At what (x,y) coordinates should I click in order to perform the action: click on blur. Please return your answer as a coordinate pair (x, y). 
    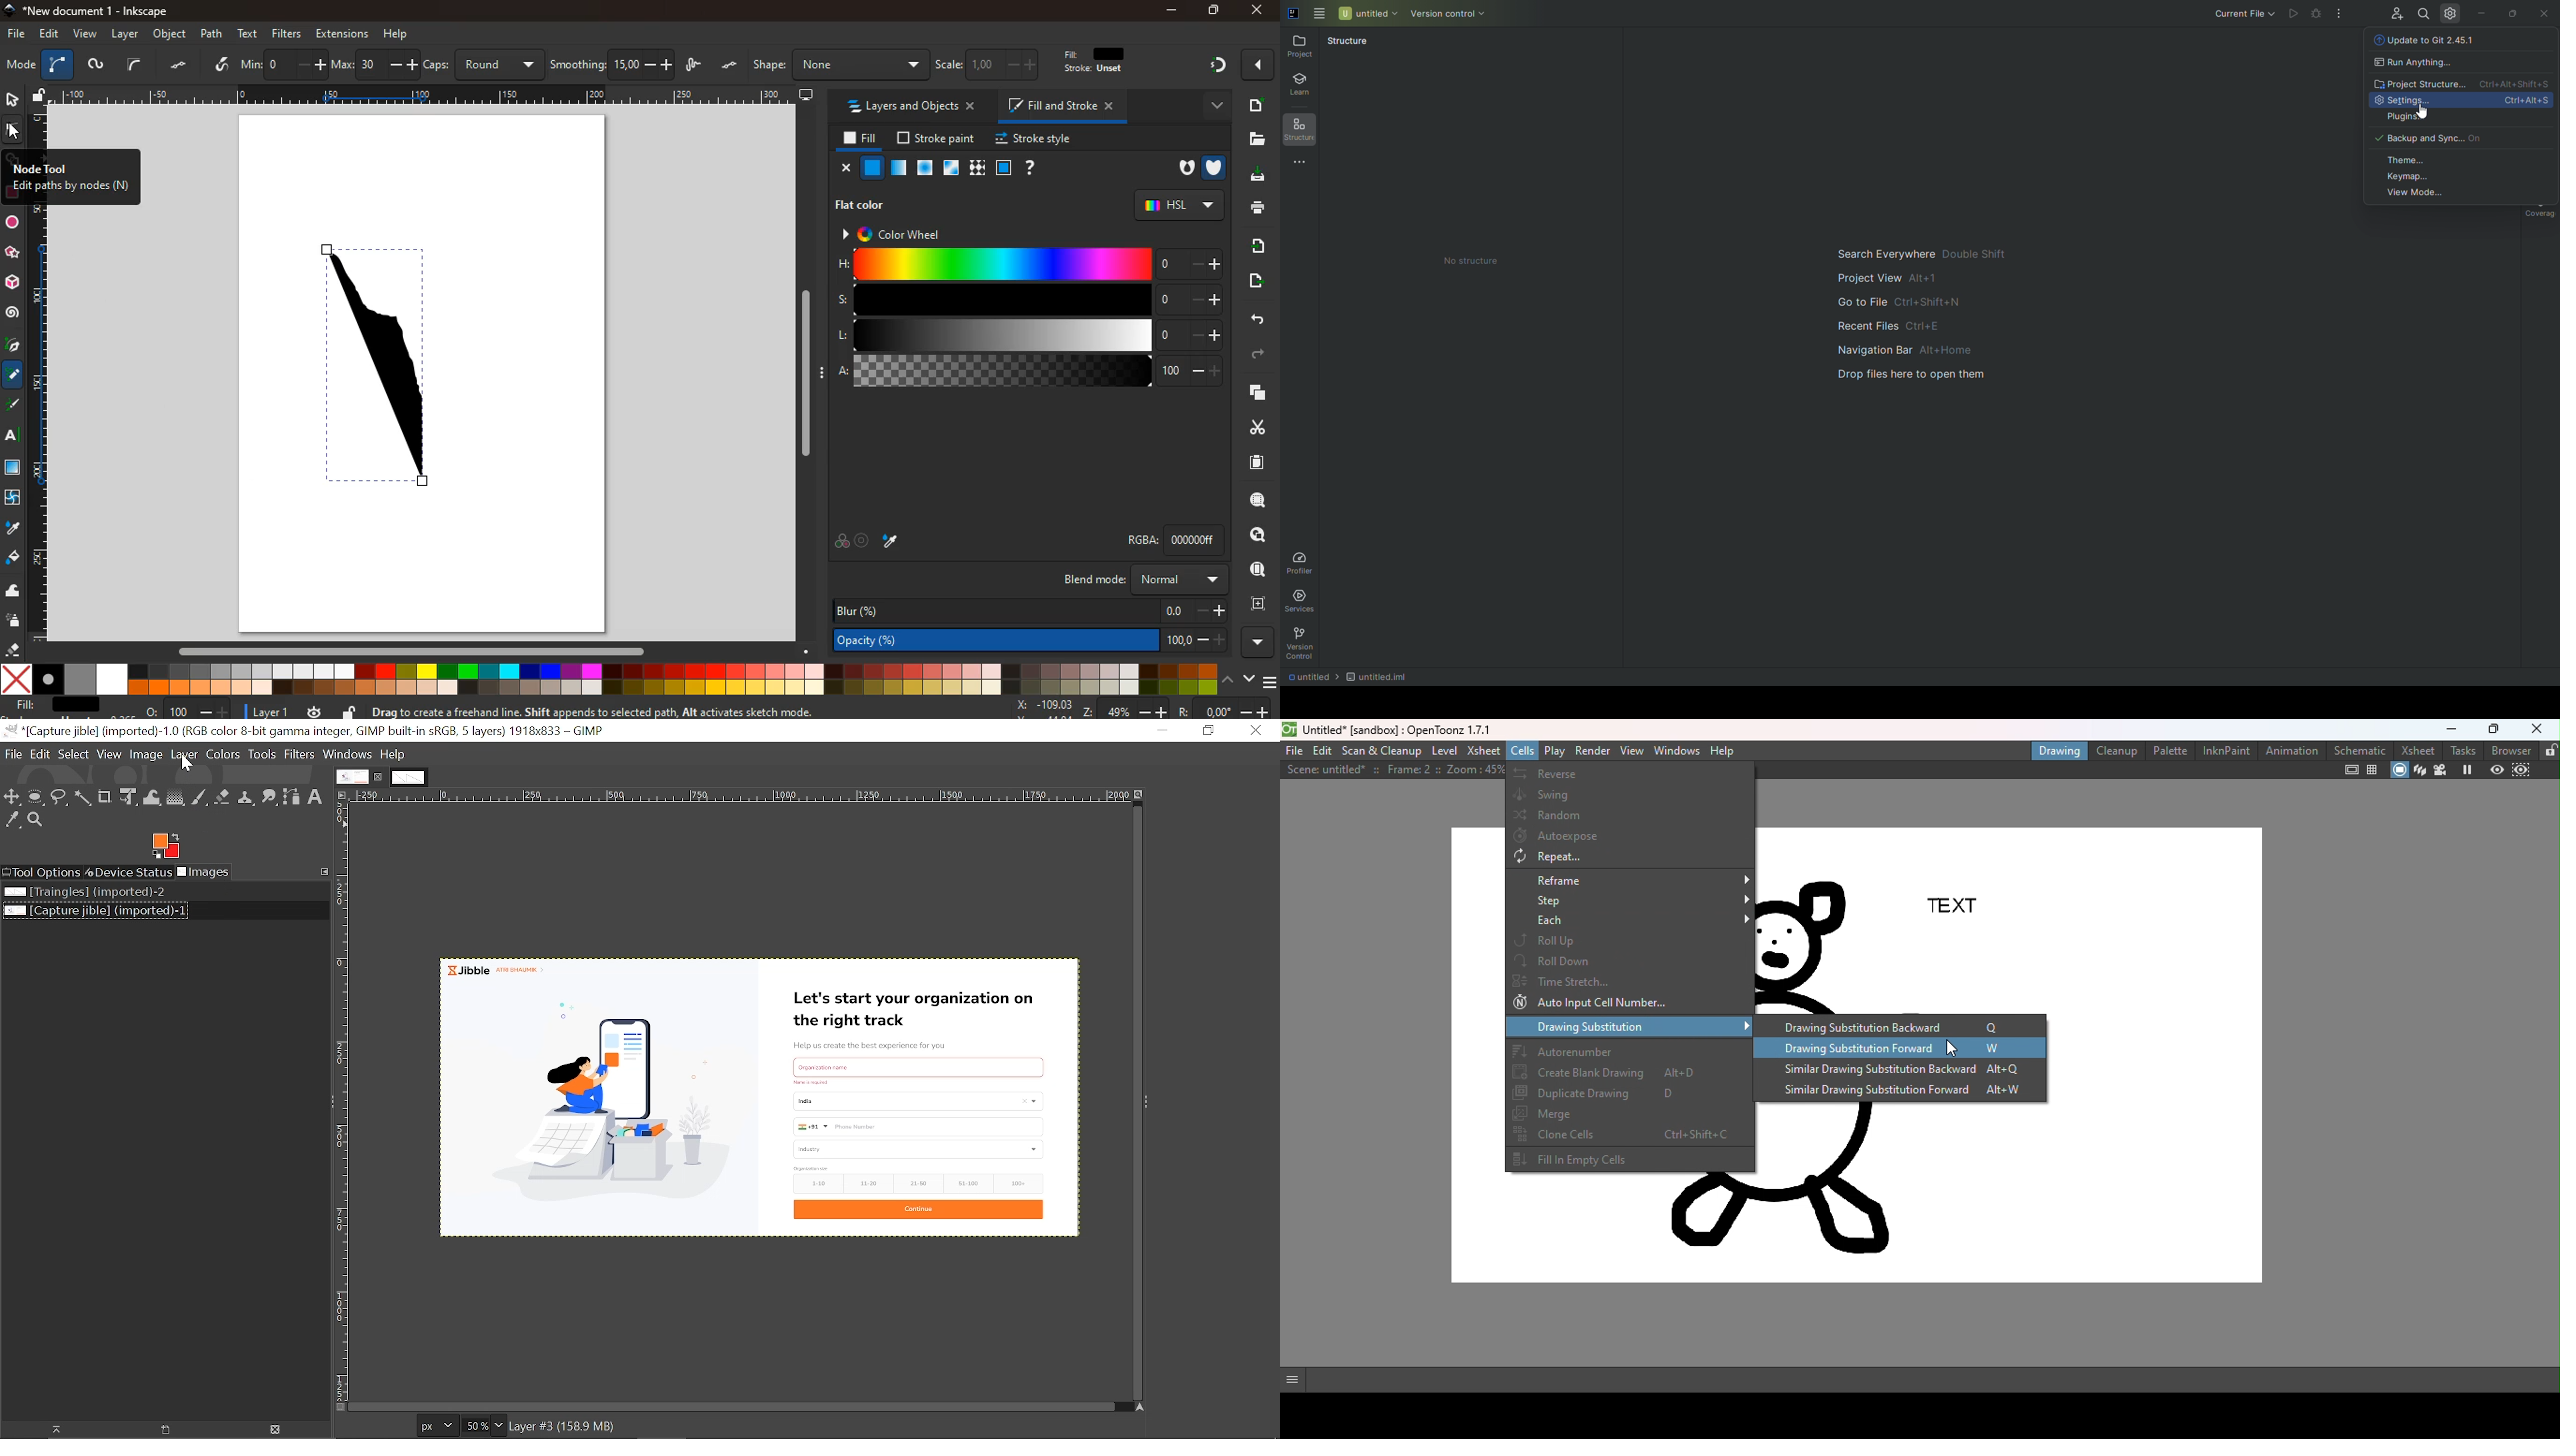
    Looking at the image, I should click on (1030, 612).